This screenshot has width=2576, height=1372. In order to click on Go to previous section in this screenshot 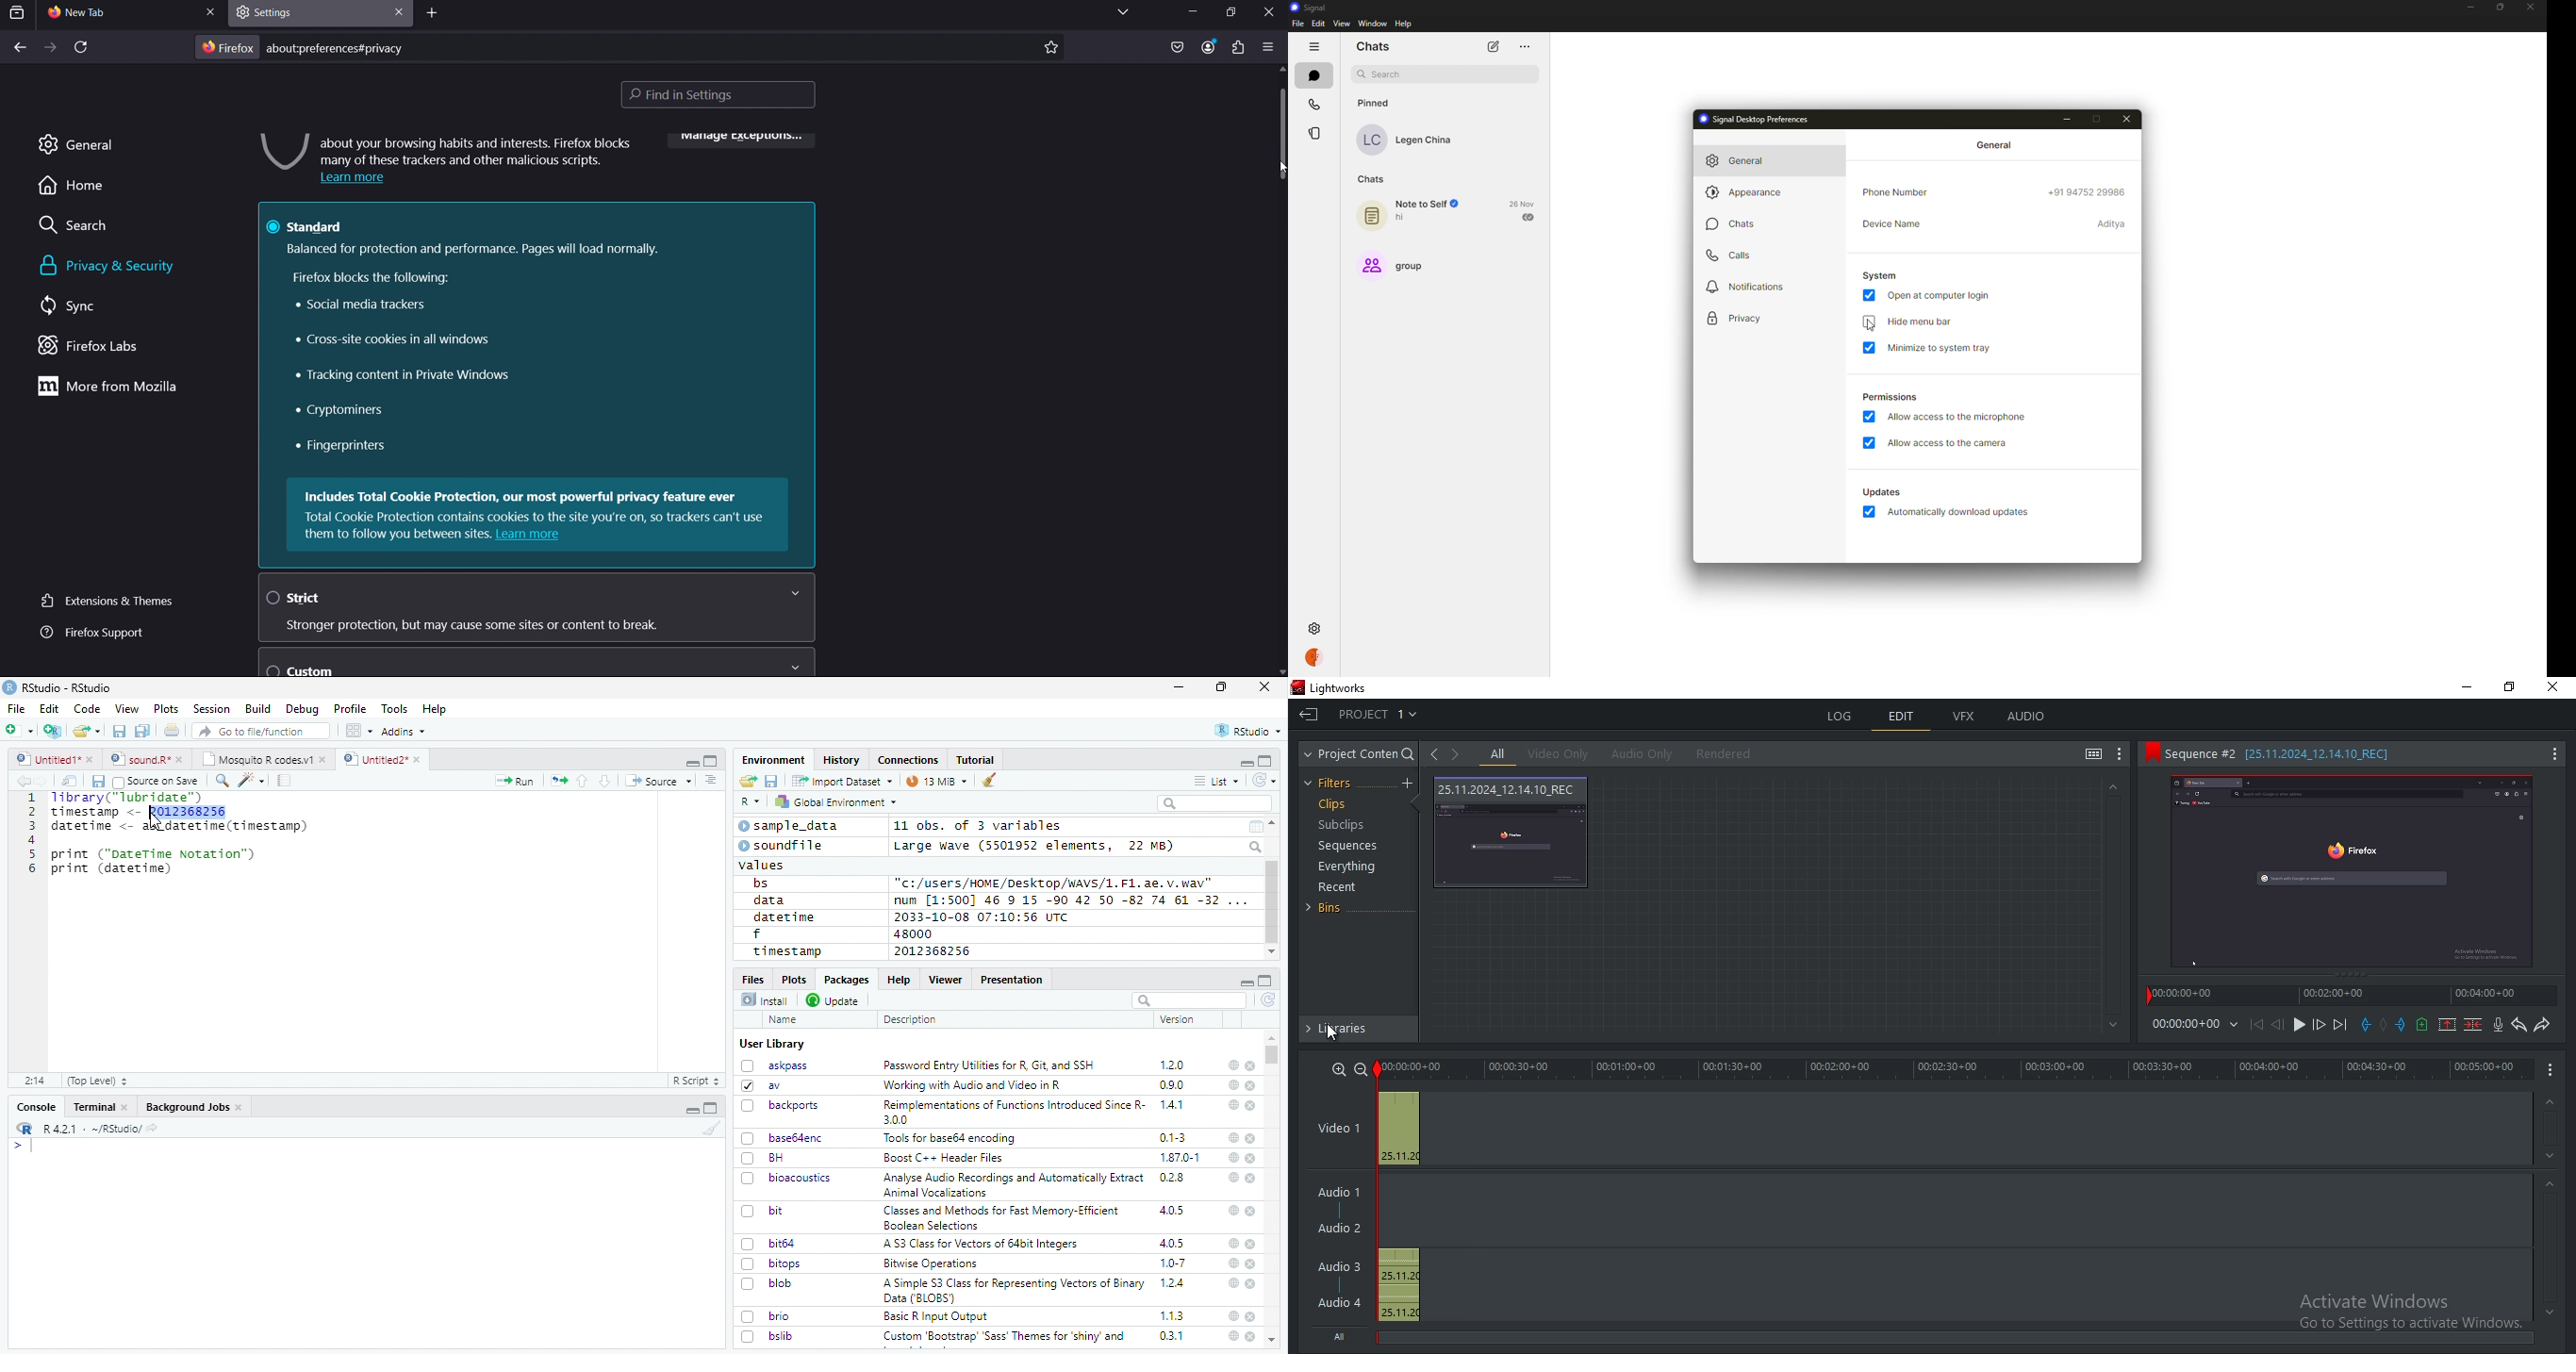, I will do `click(584, 781)`.